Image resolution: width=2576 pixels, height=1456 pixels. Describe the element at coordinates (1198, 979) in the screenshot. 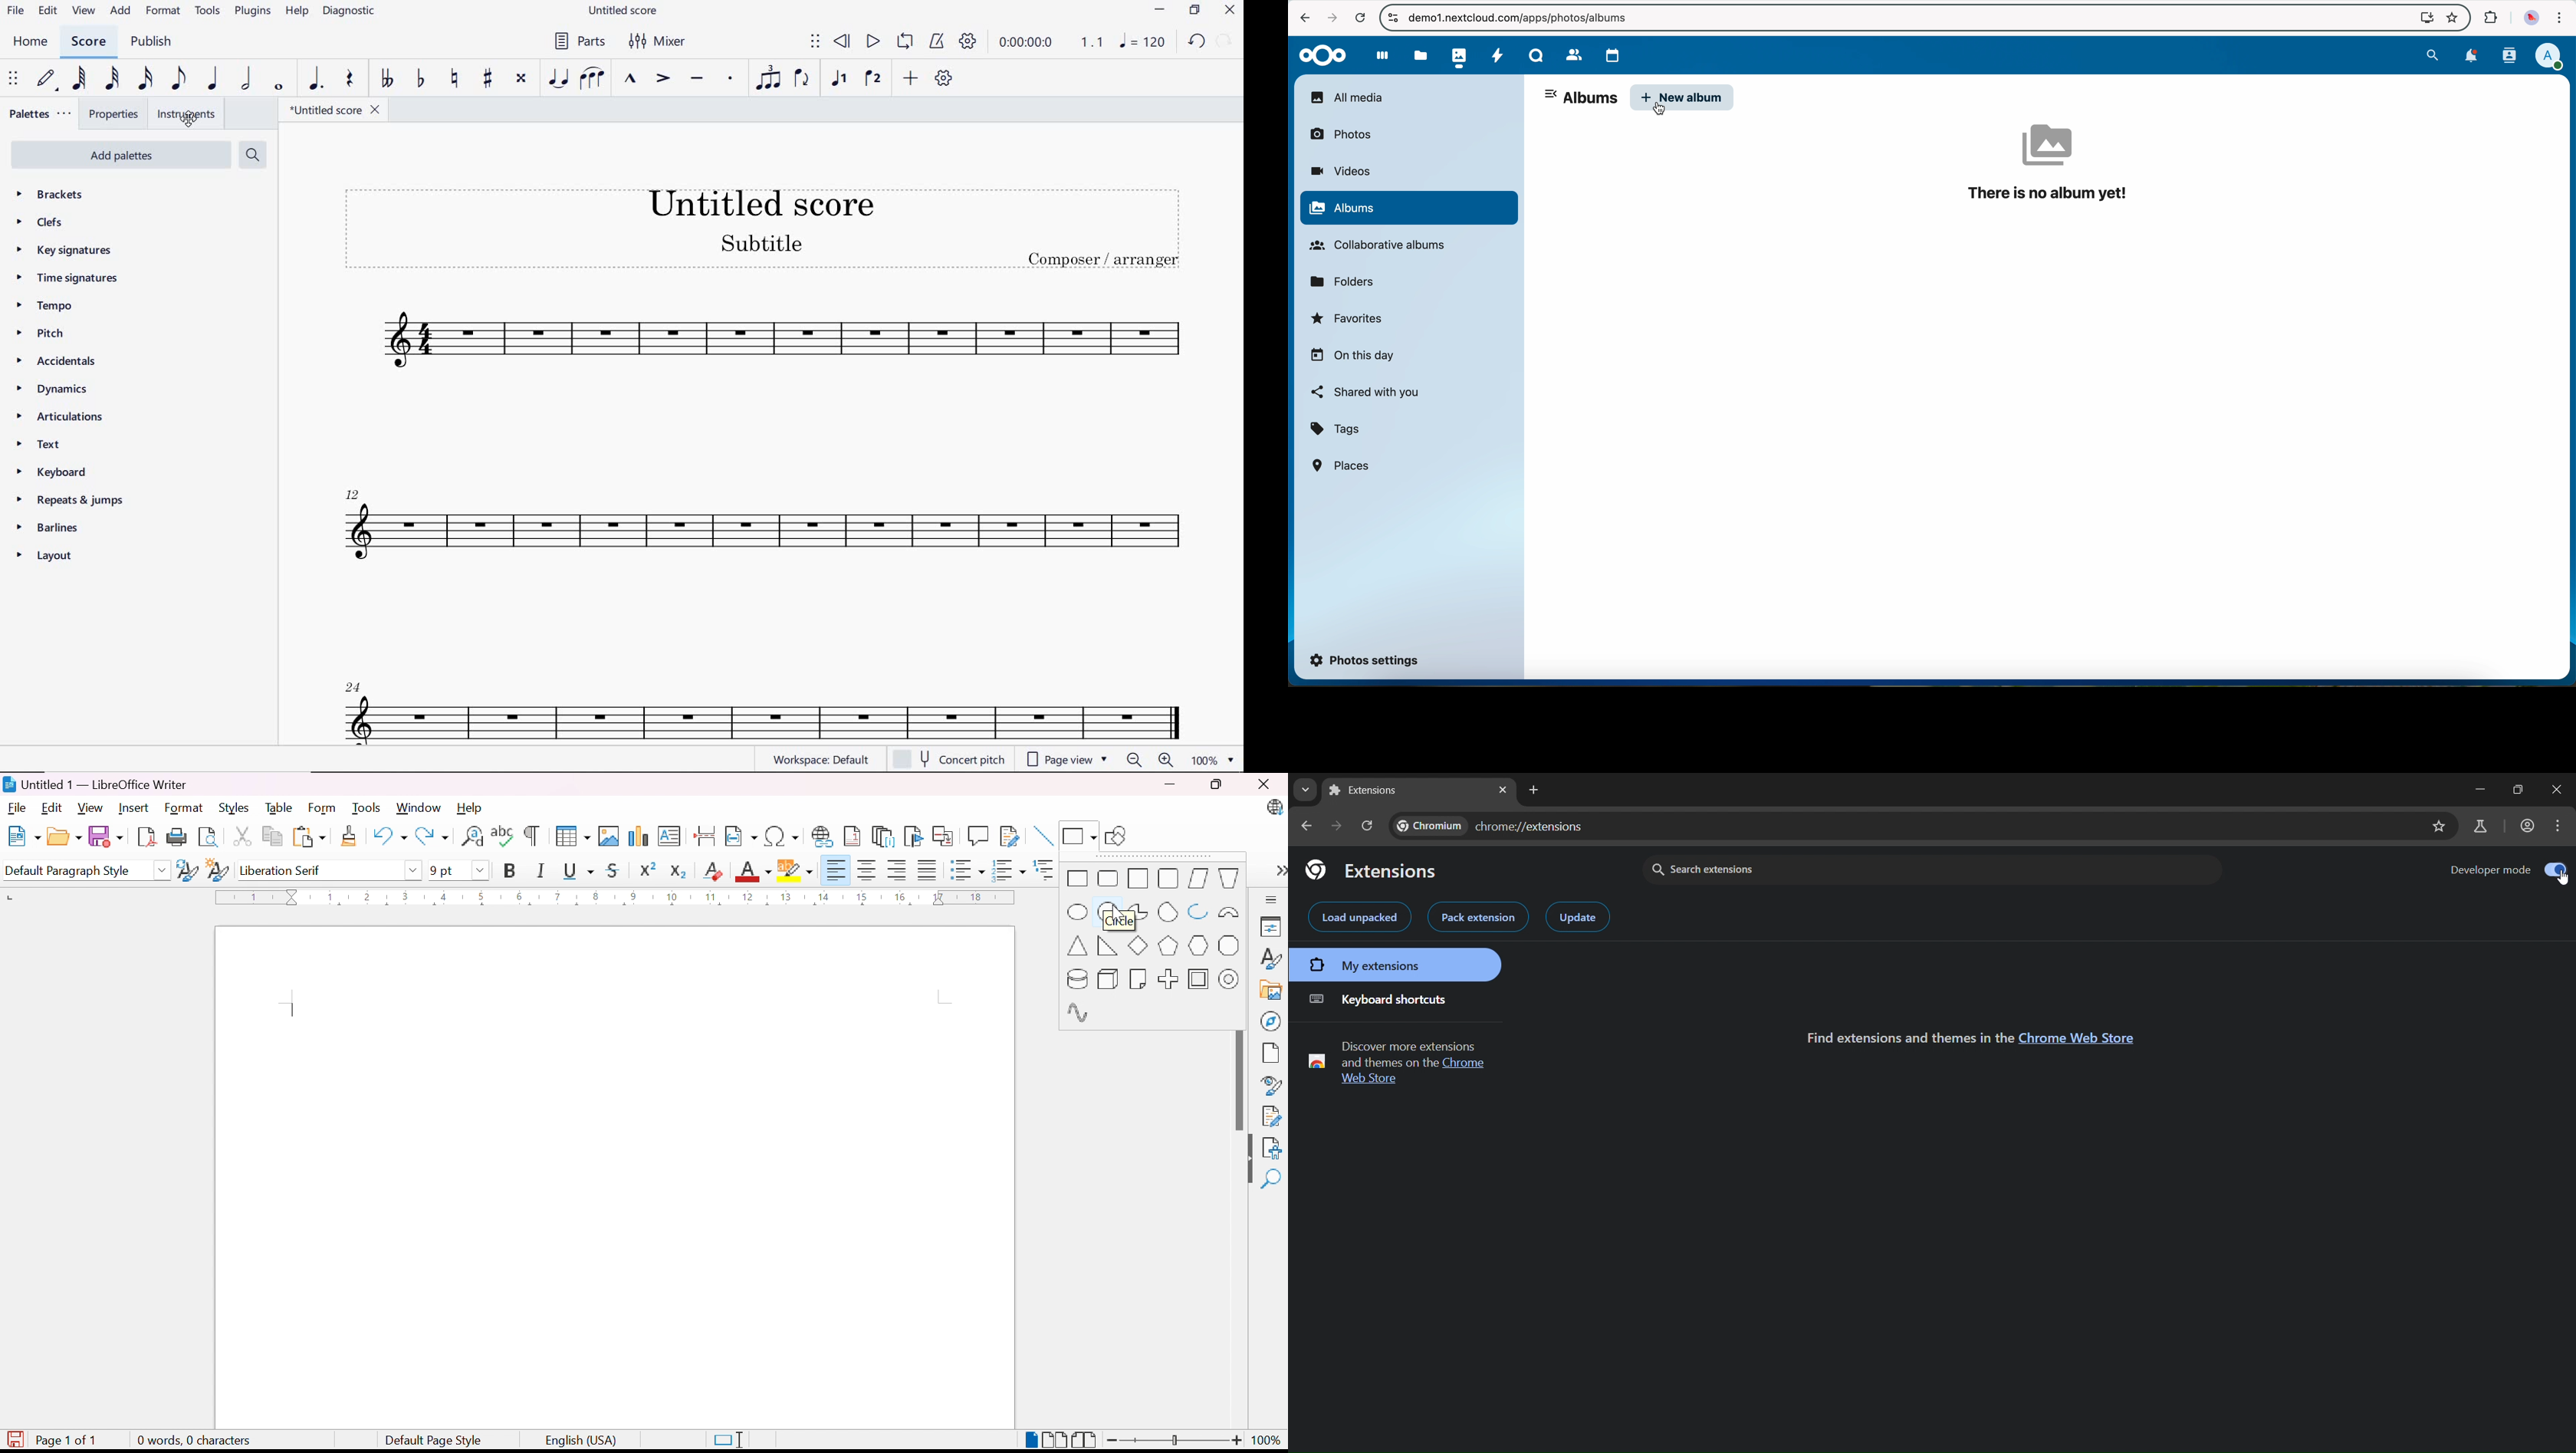

I see `Frame` at that location.